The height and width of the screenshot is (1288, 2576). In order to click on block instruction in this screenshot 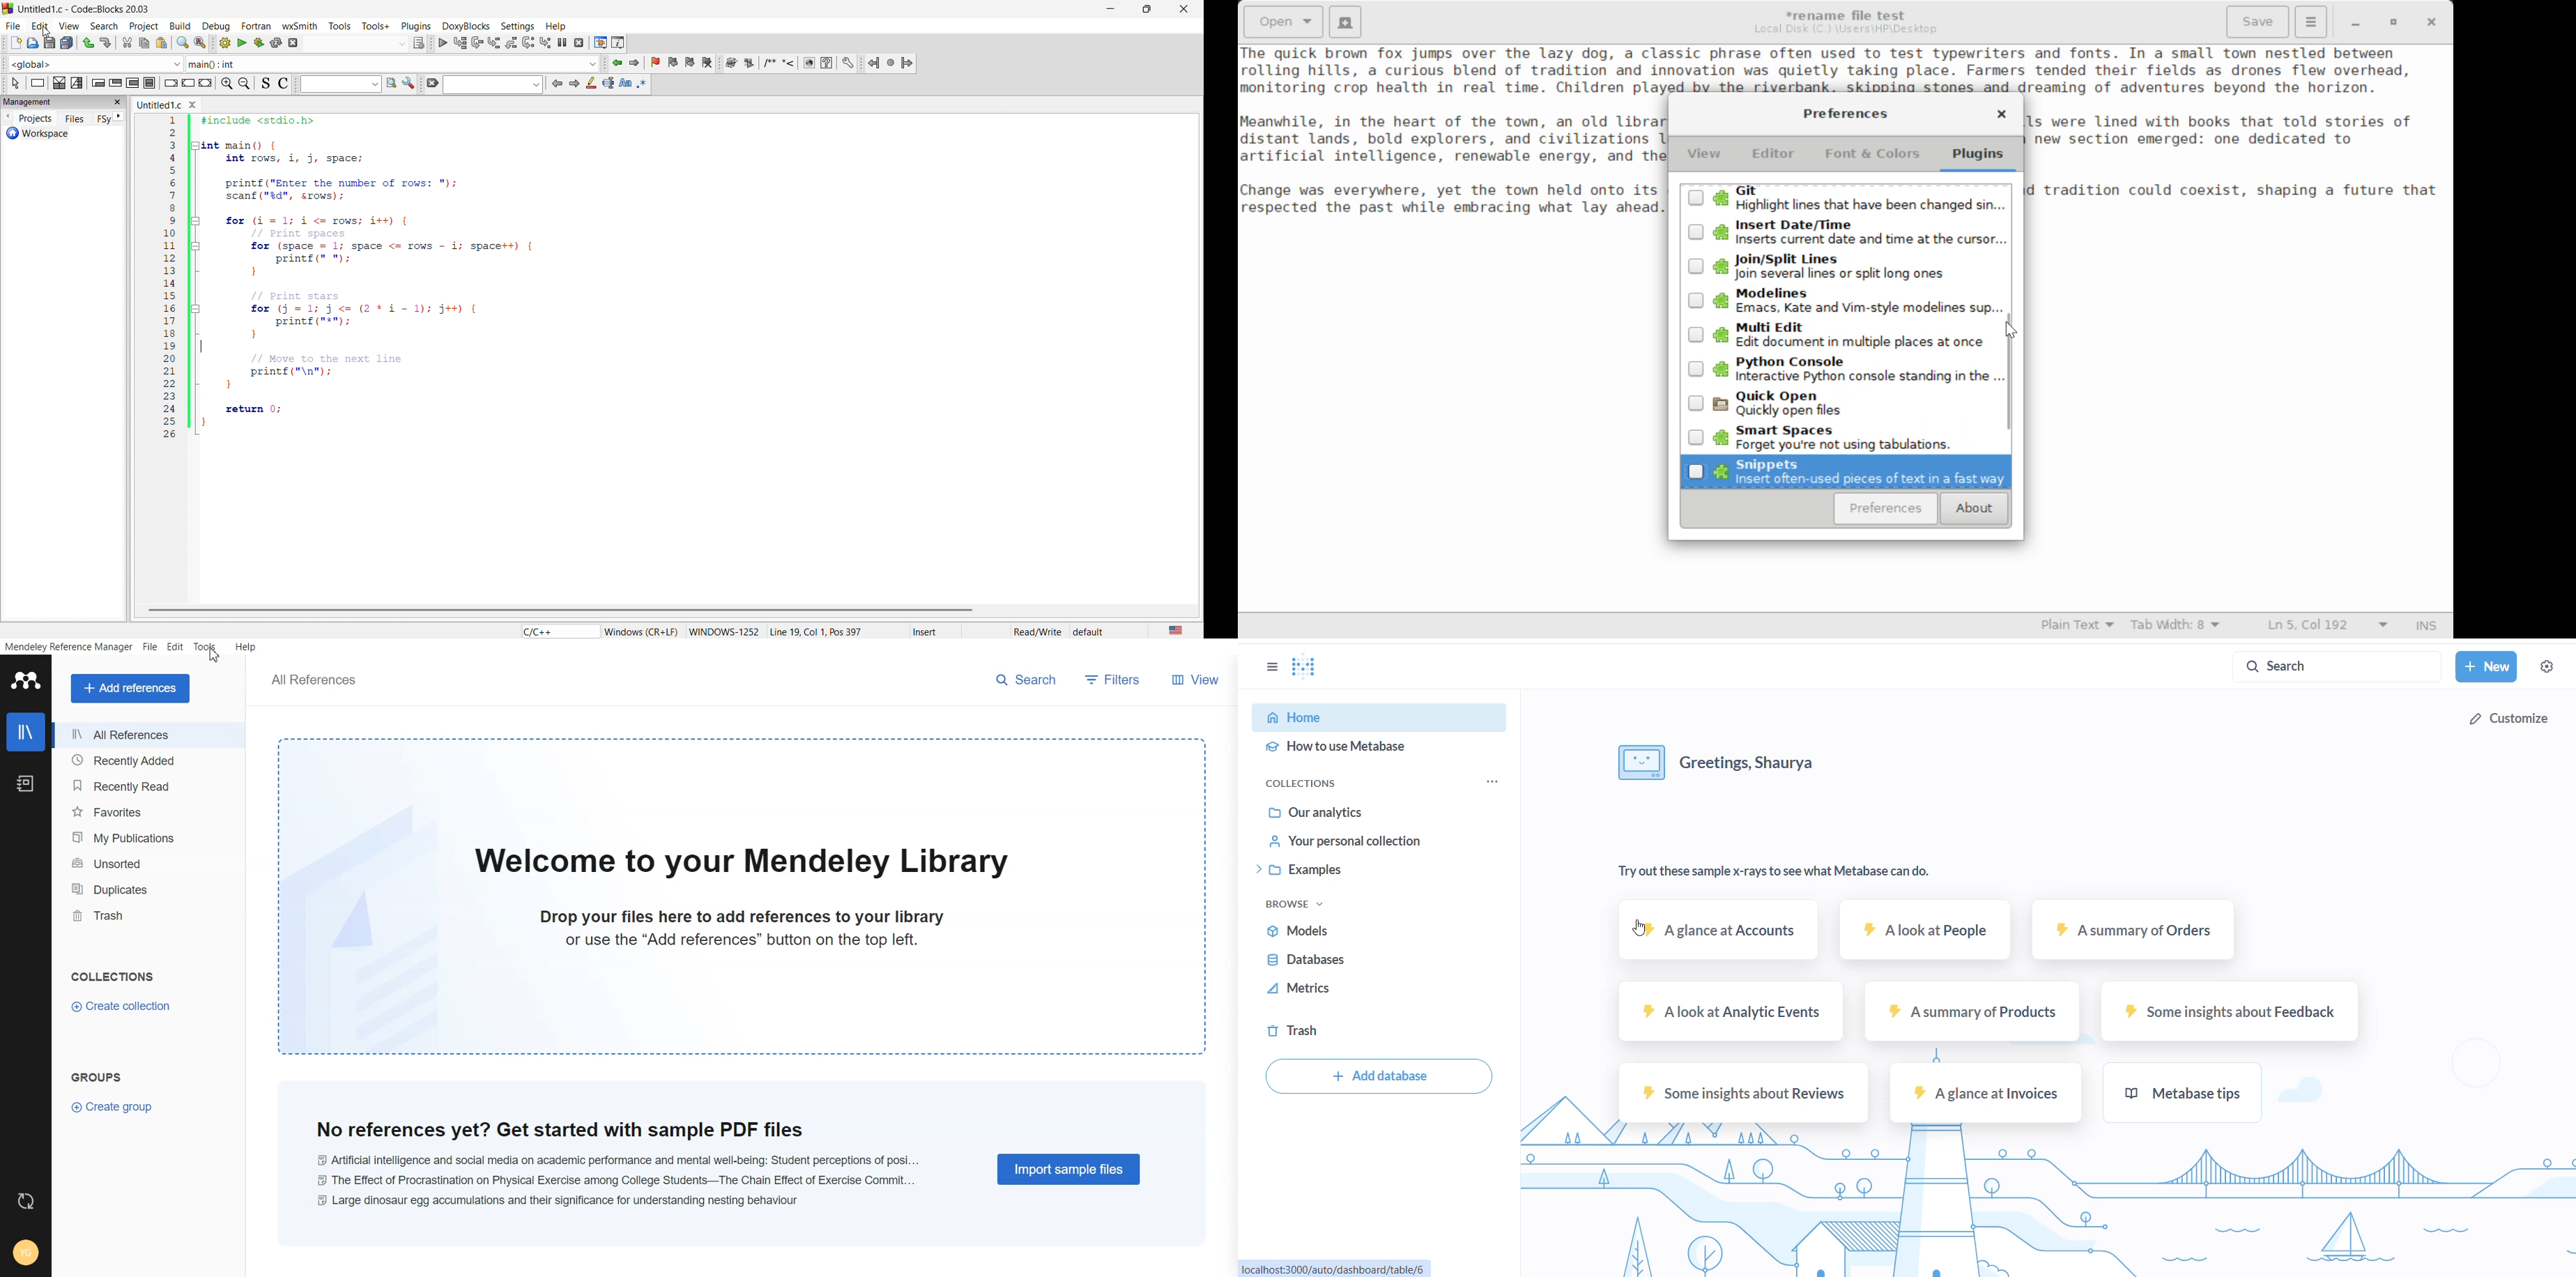, I will do `click(151, 83)`.